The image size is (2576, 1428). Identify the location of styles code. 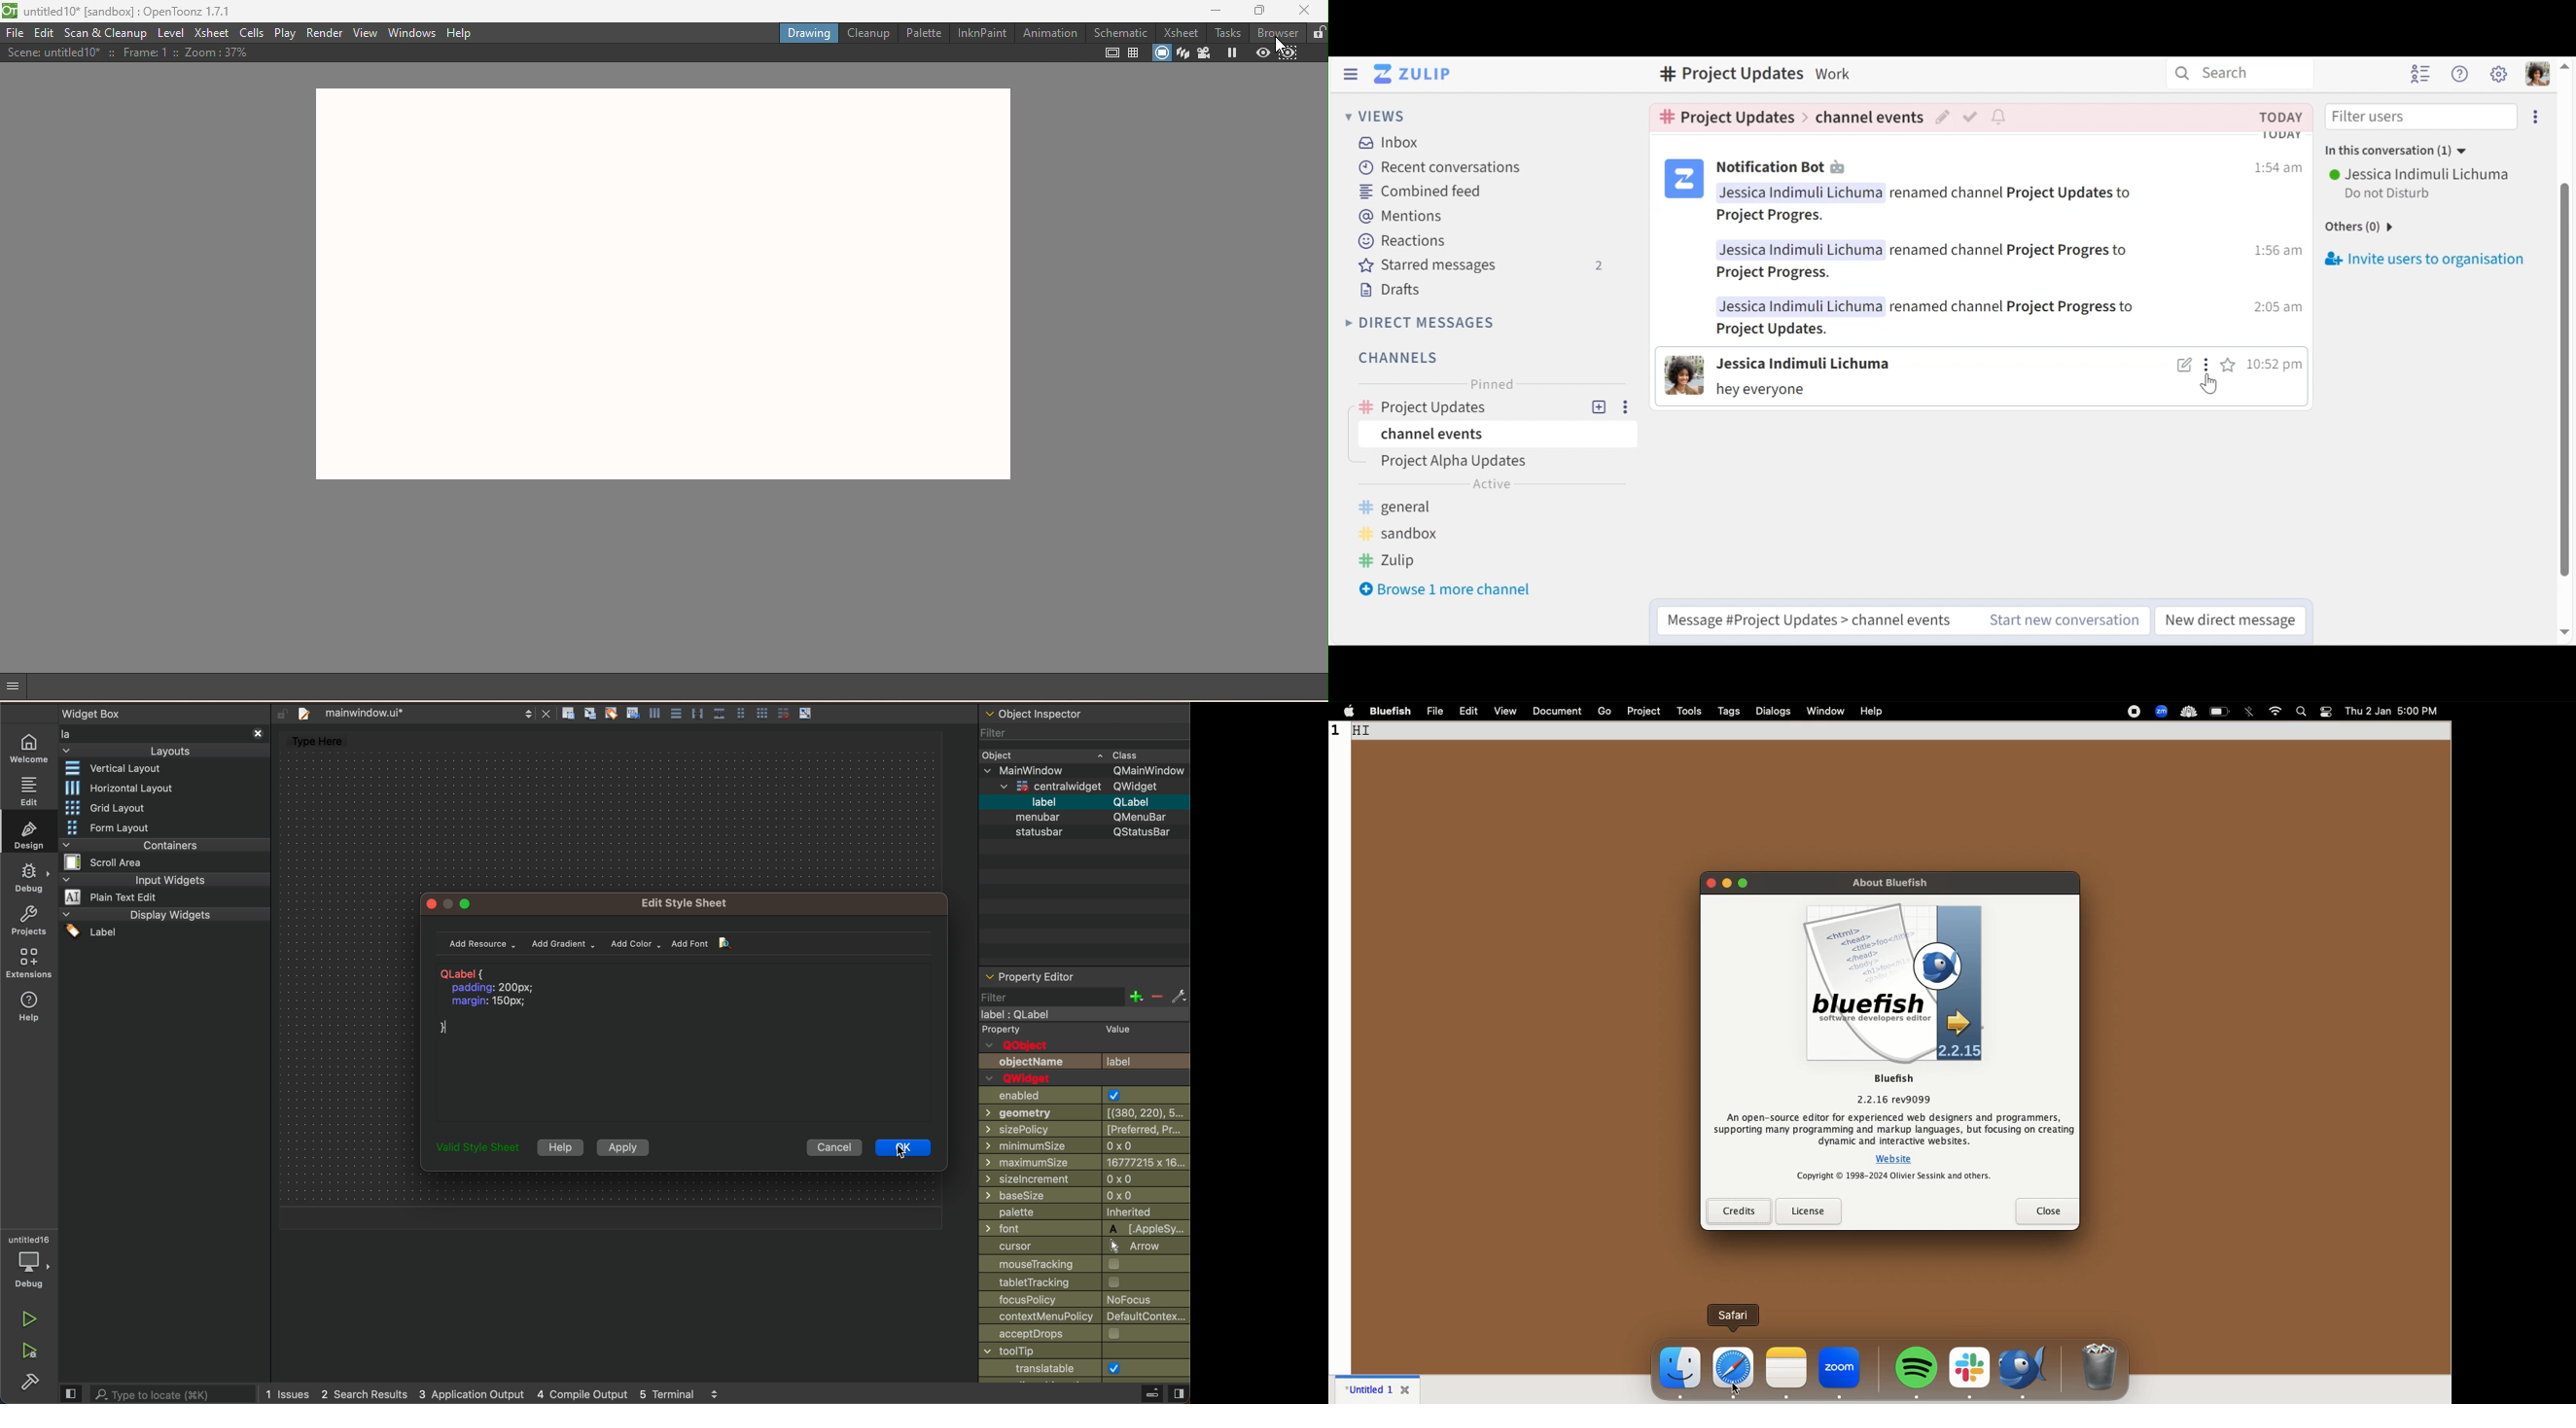
(501, 1004).